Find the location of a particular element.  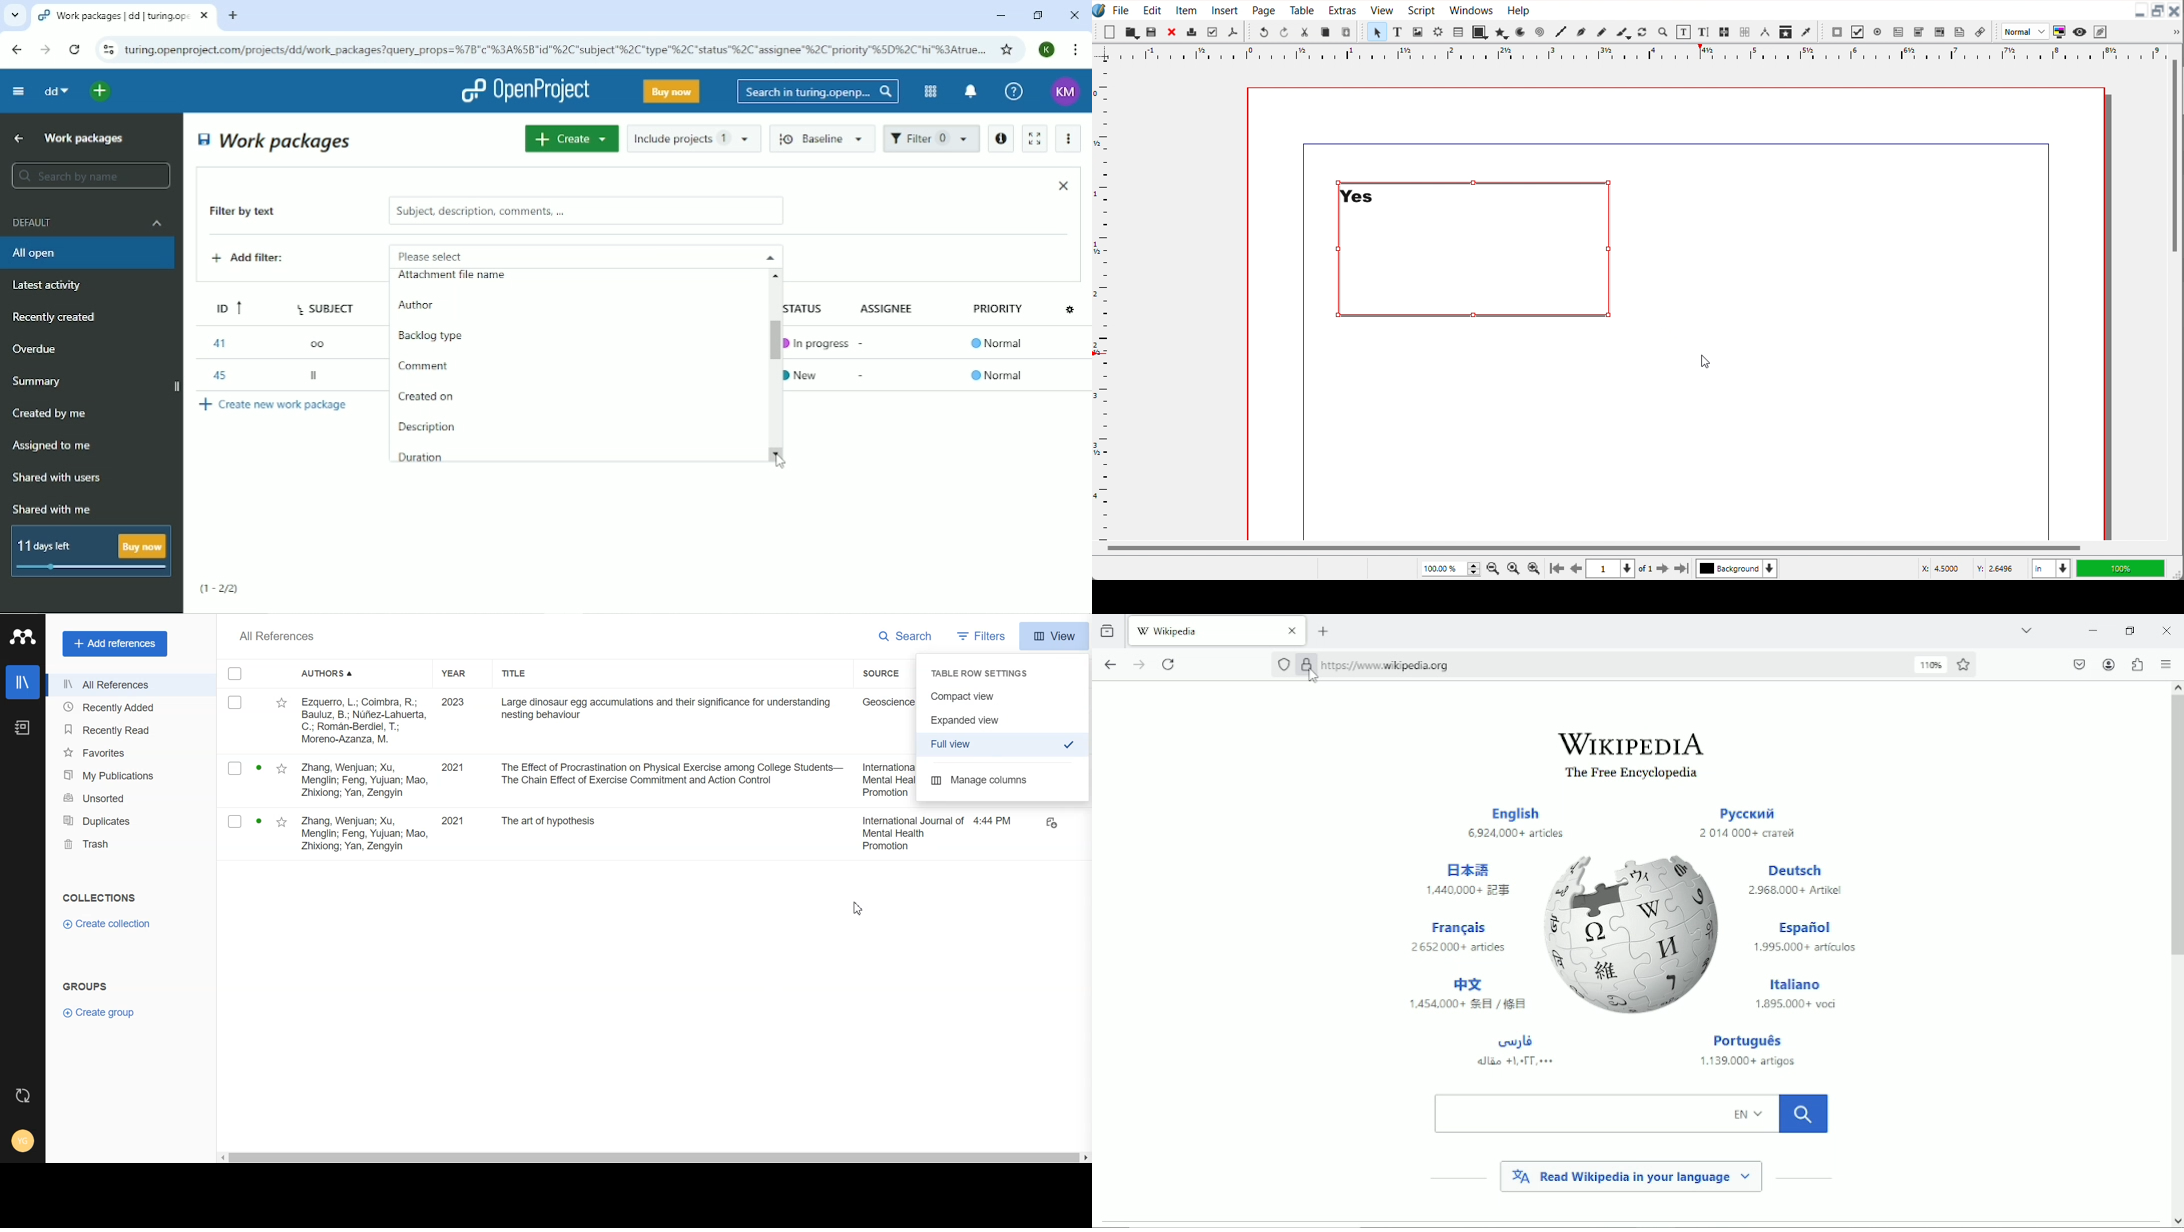

Table is located at coordinates (1457, 31).